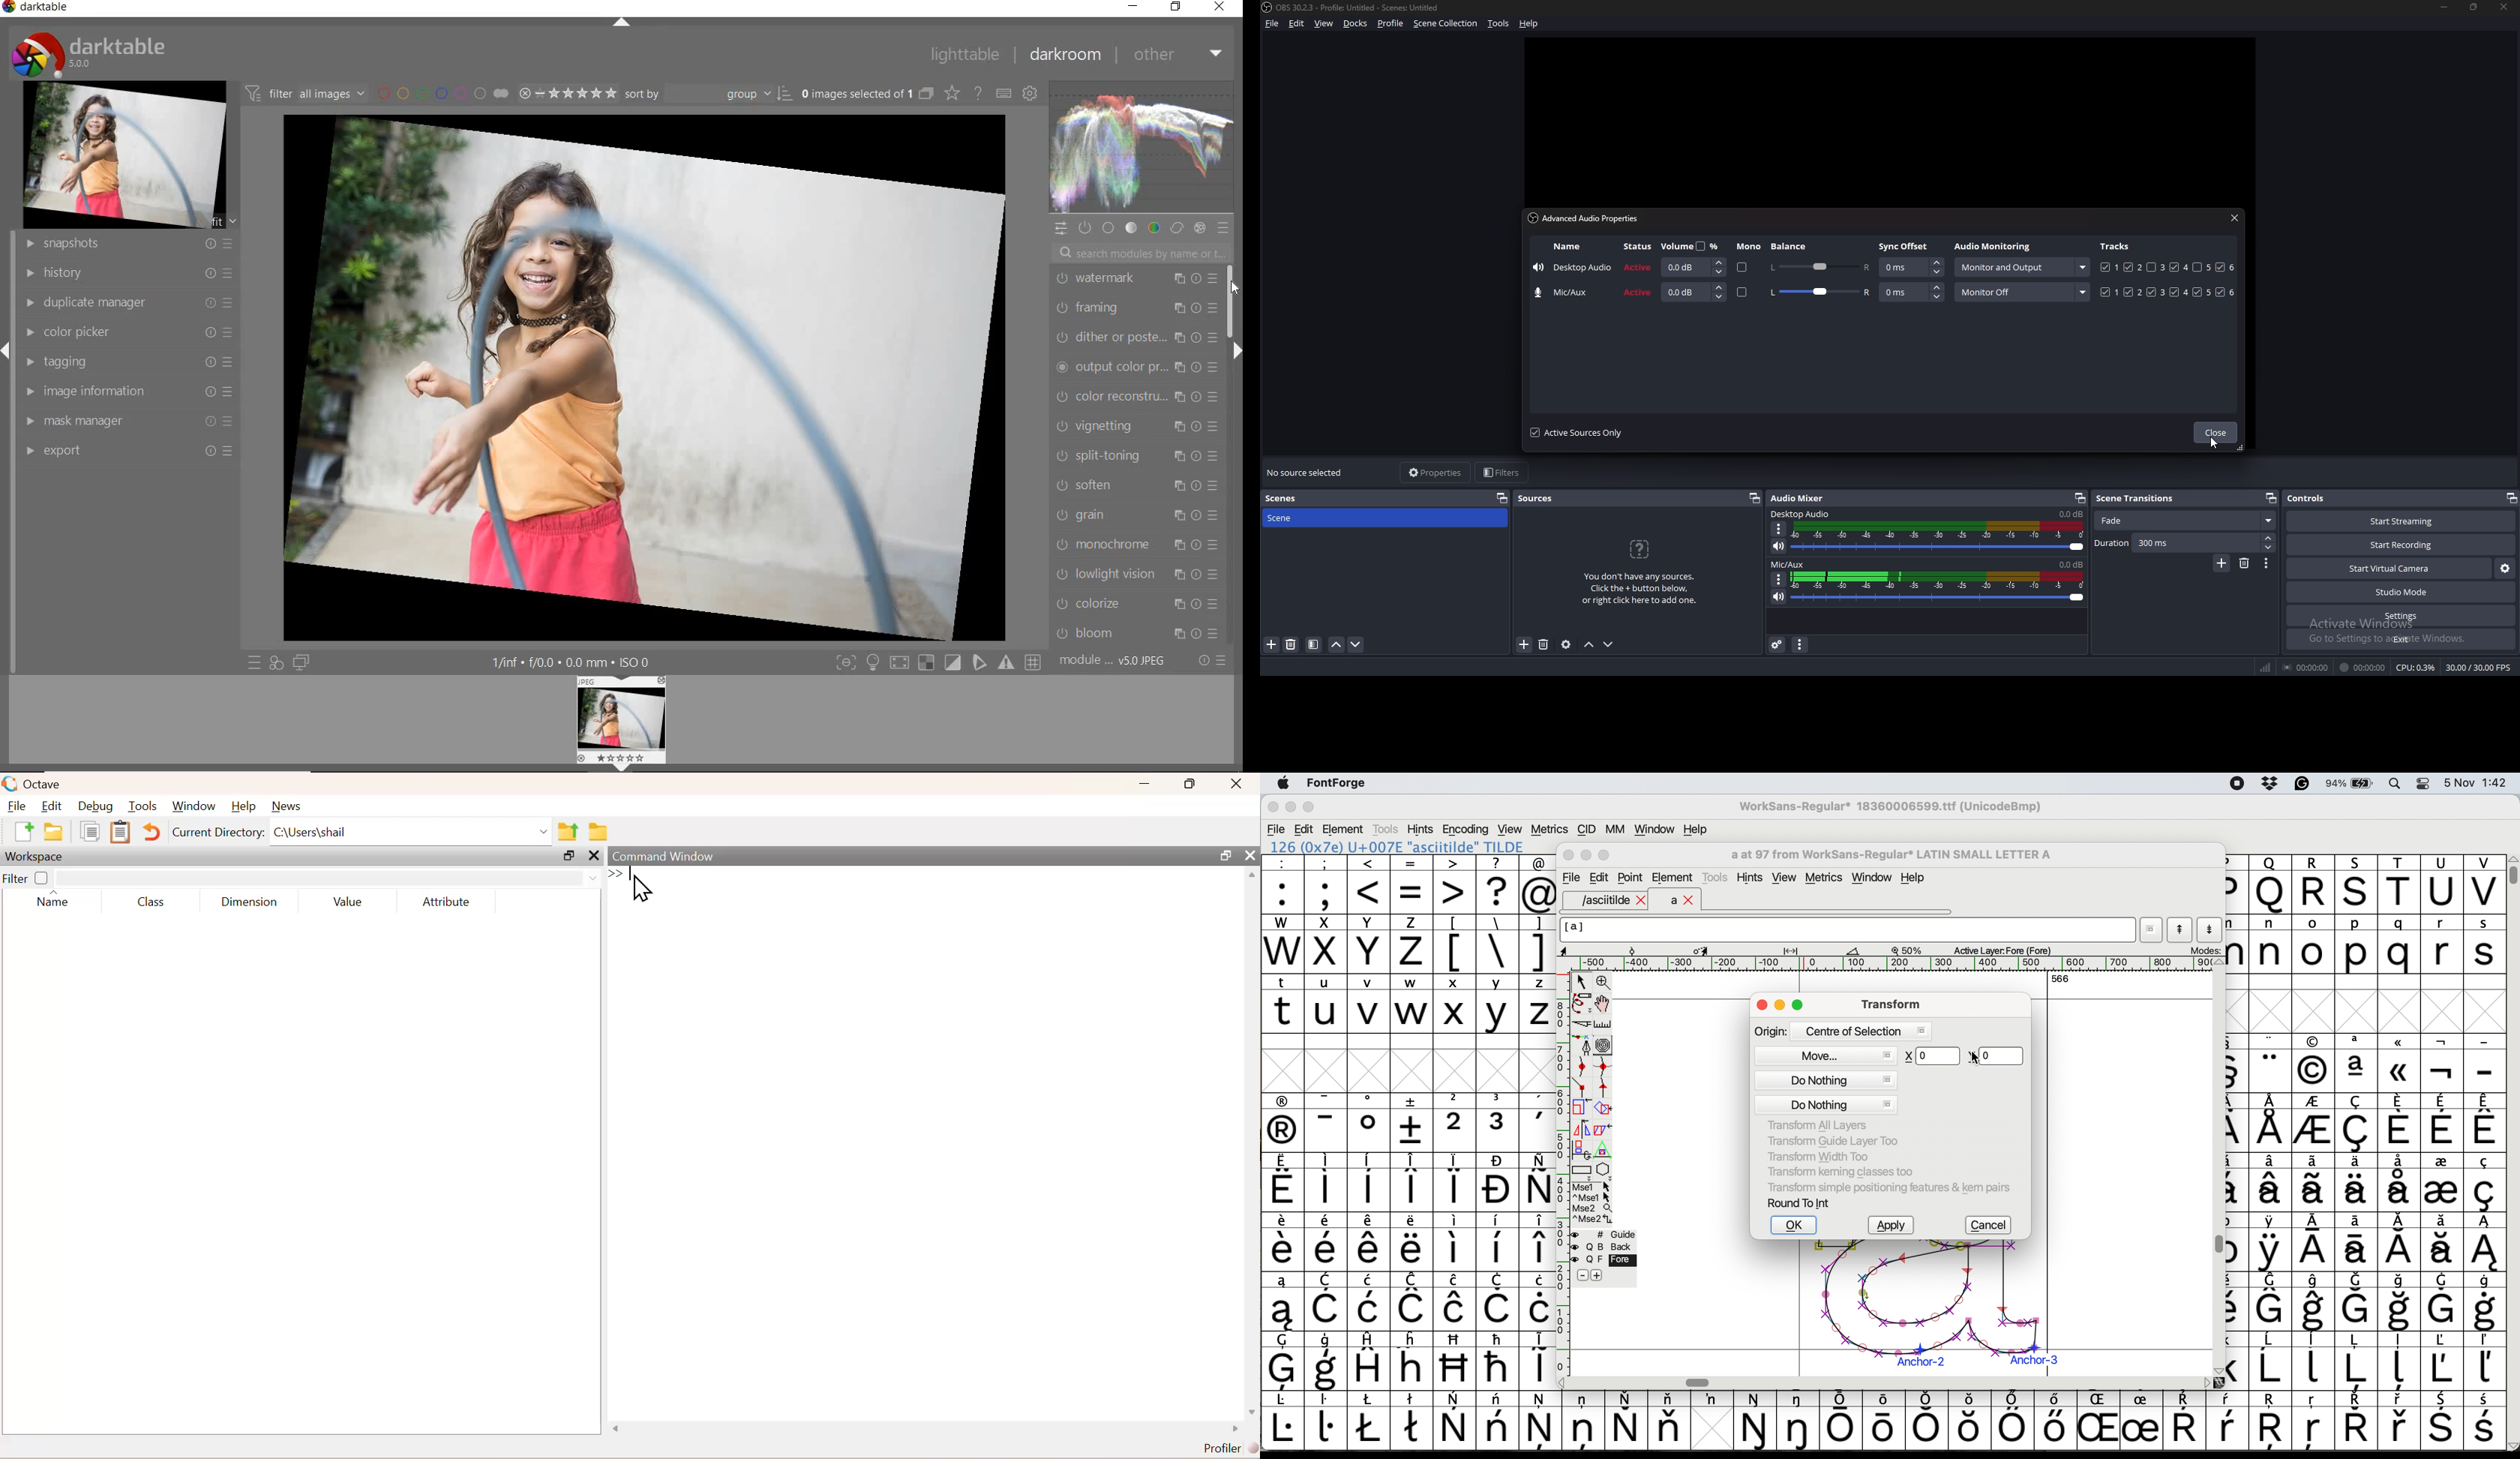  Describe the element at coordinates (1541, 1420) in the screenshot. I see `symbol` at that location.